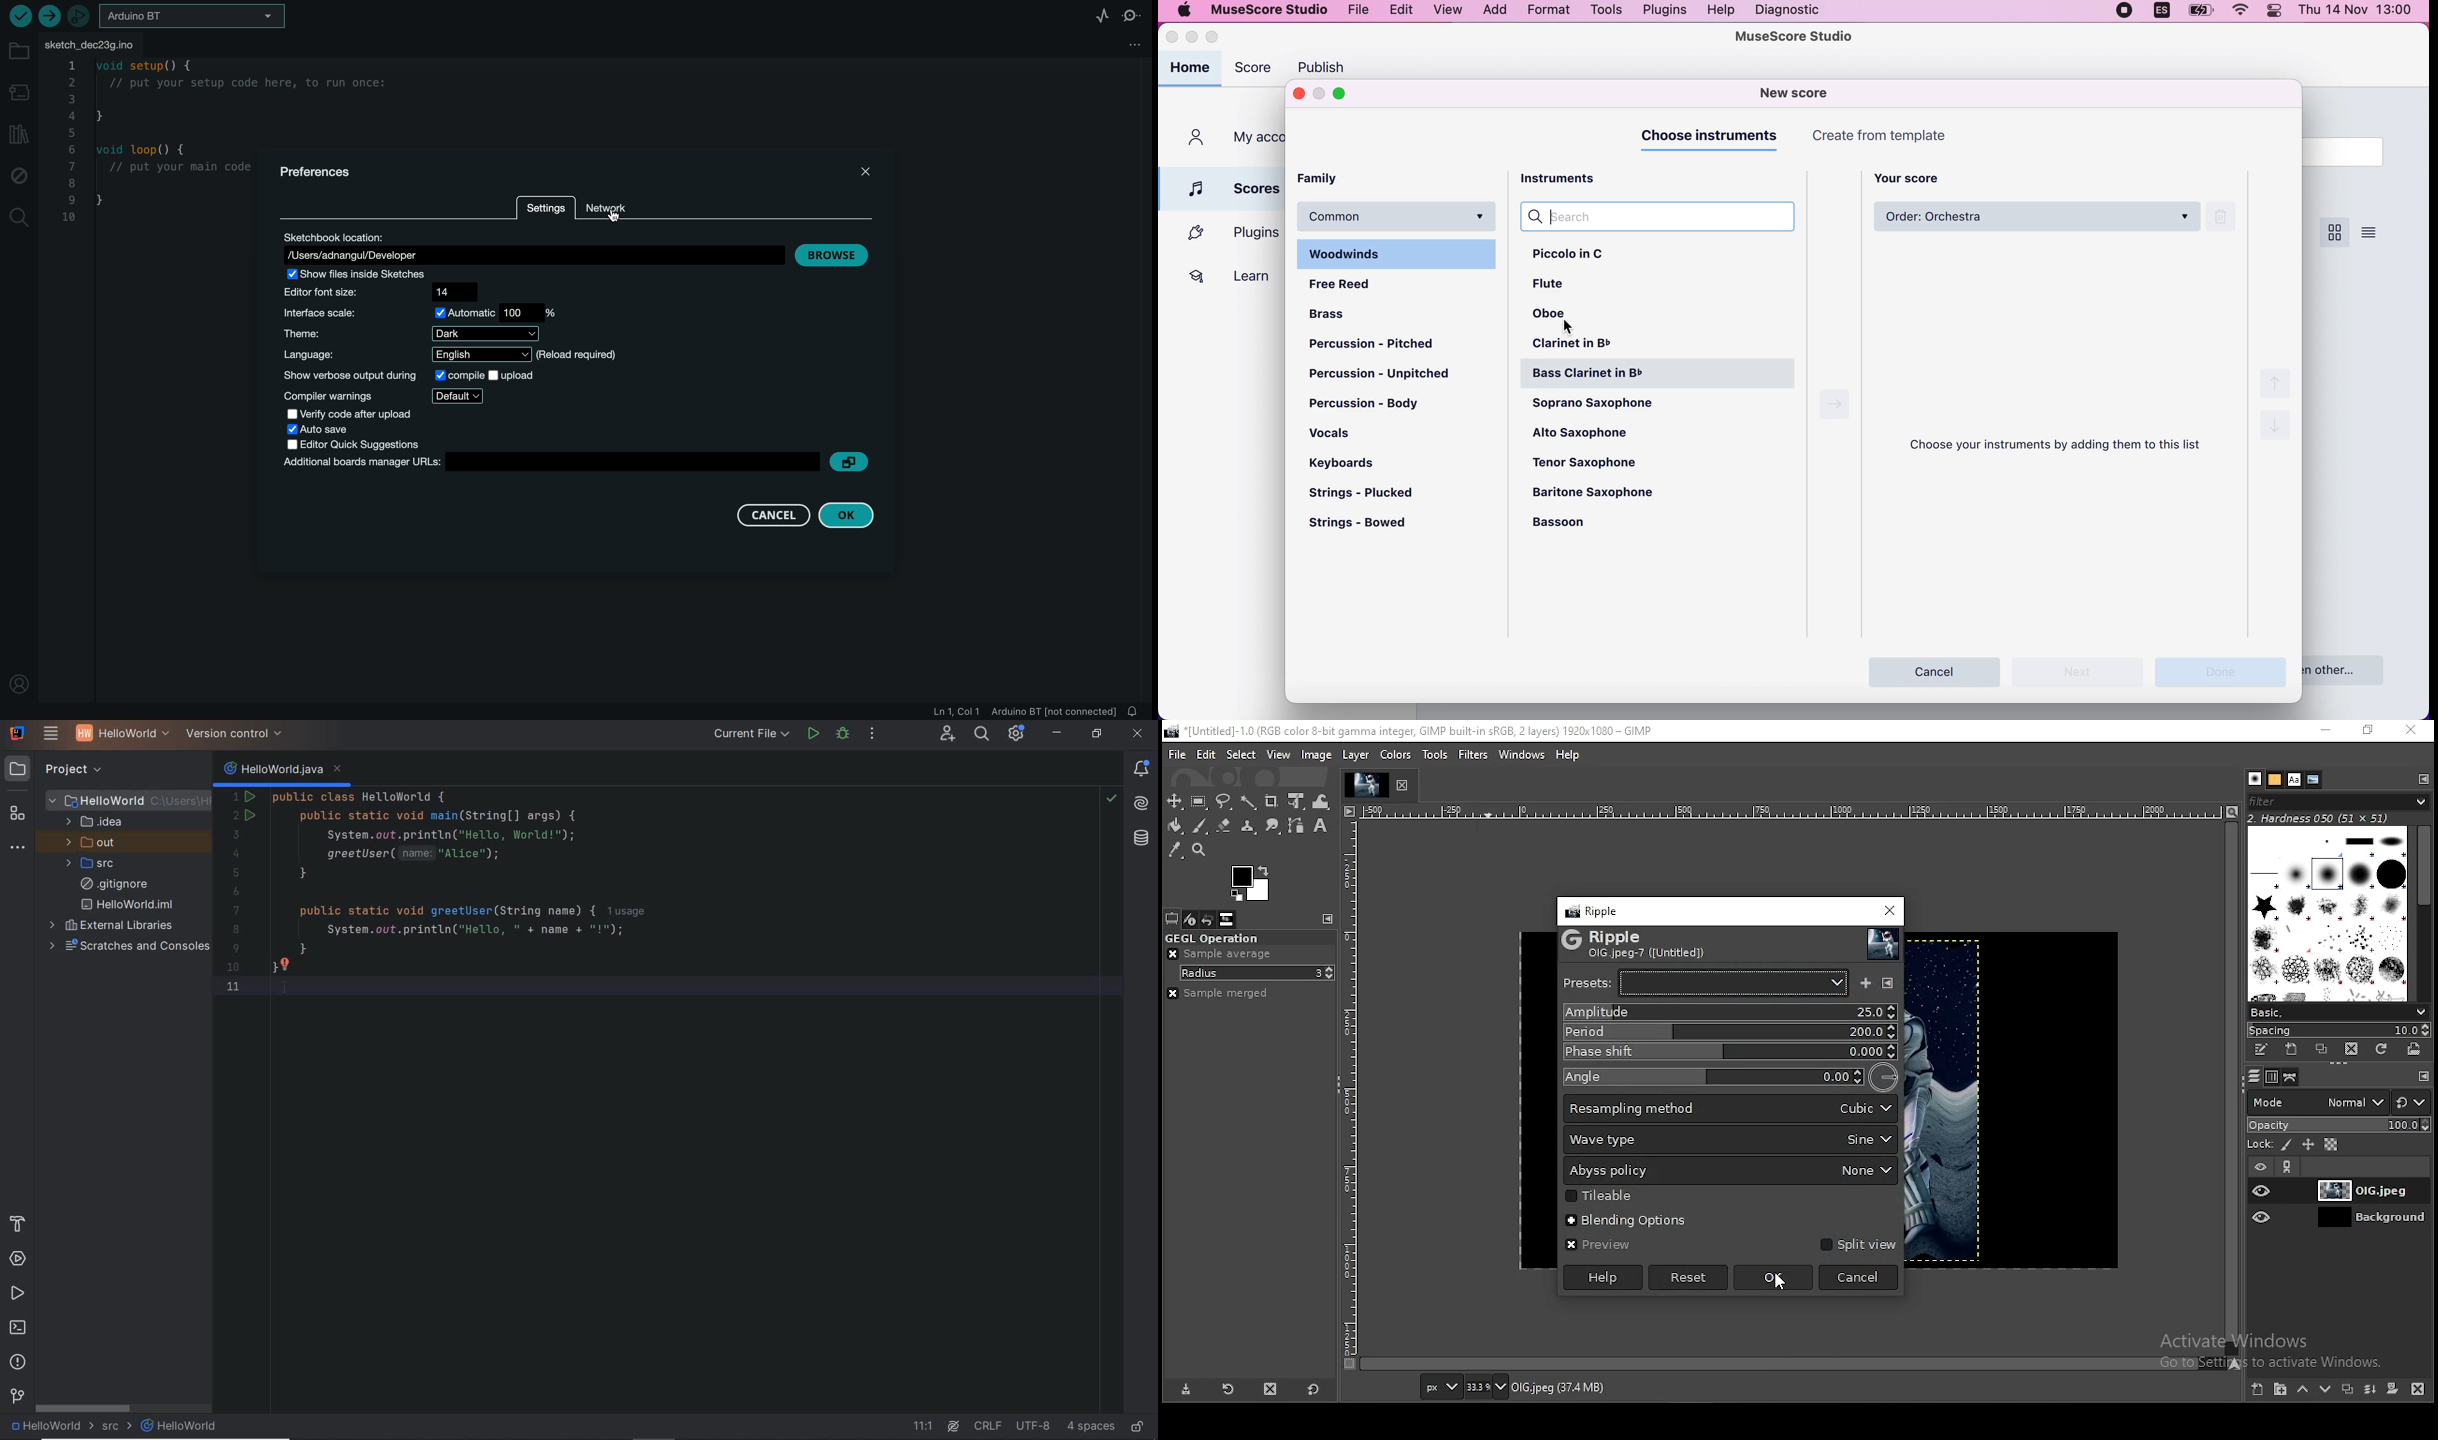 This screenshot has height=1456, width=2464. I want to click on create a new layer group, so click(2283, 1389).